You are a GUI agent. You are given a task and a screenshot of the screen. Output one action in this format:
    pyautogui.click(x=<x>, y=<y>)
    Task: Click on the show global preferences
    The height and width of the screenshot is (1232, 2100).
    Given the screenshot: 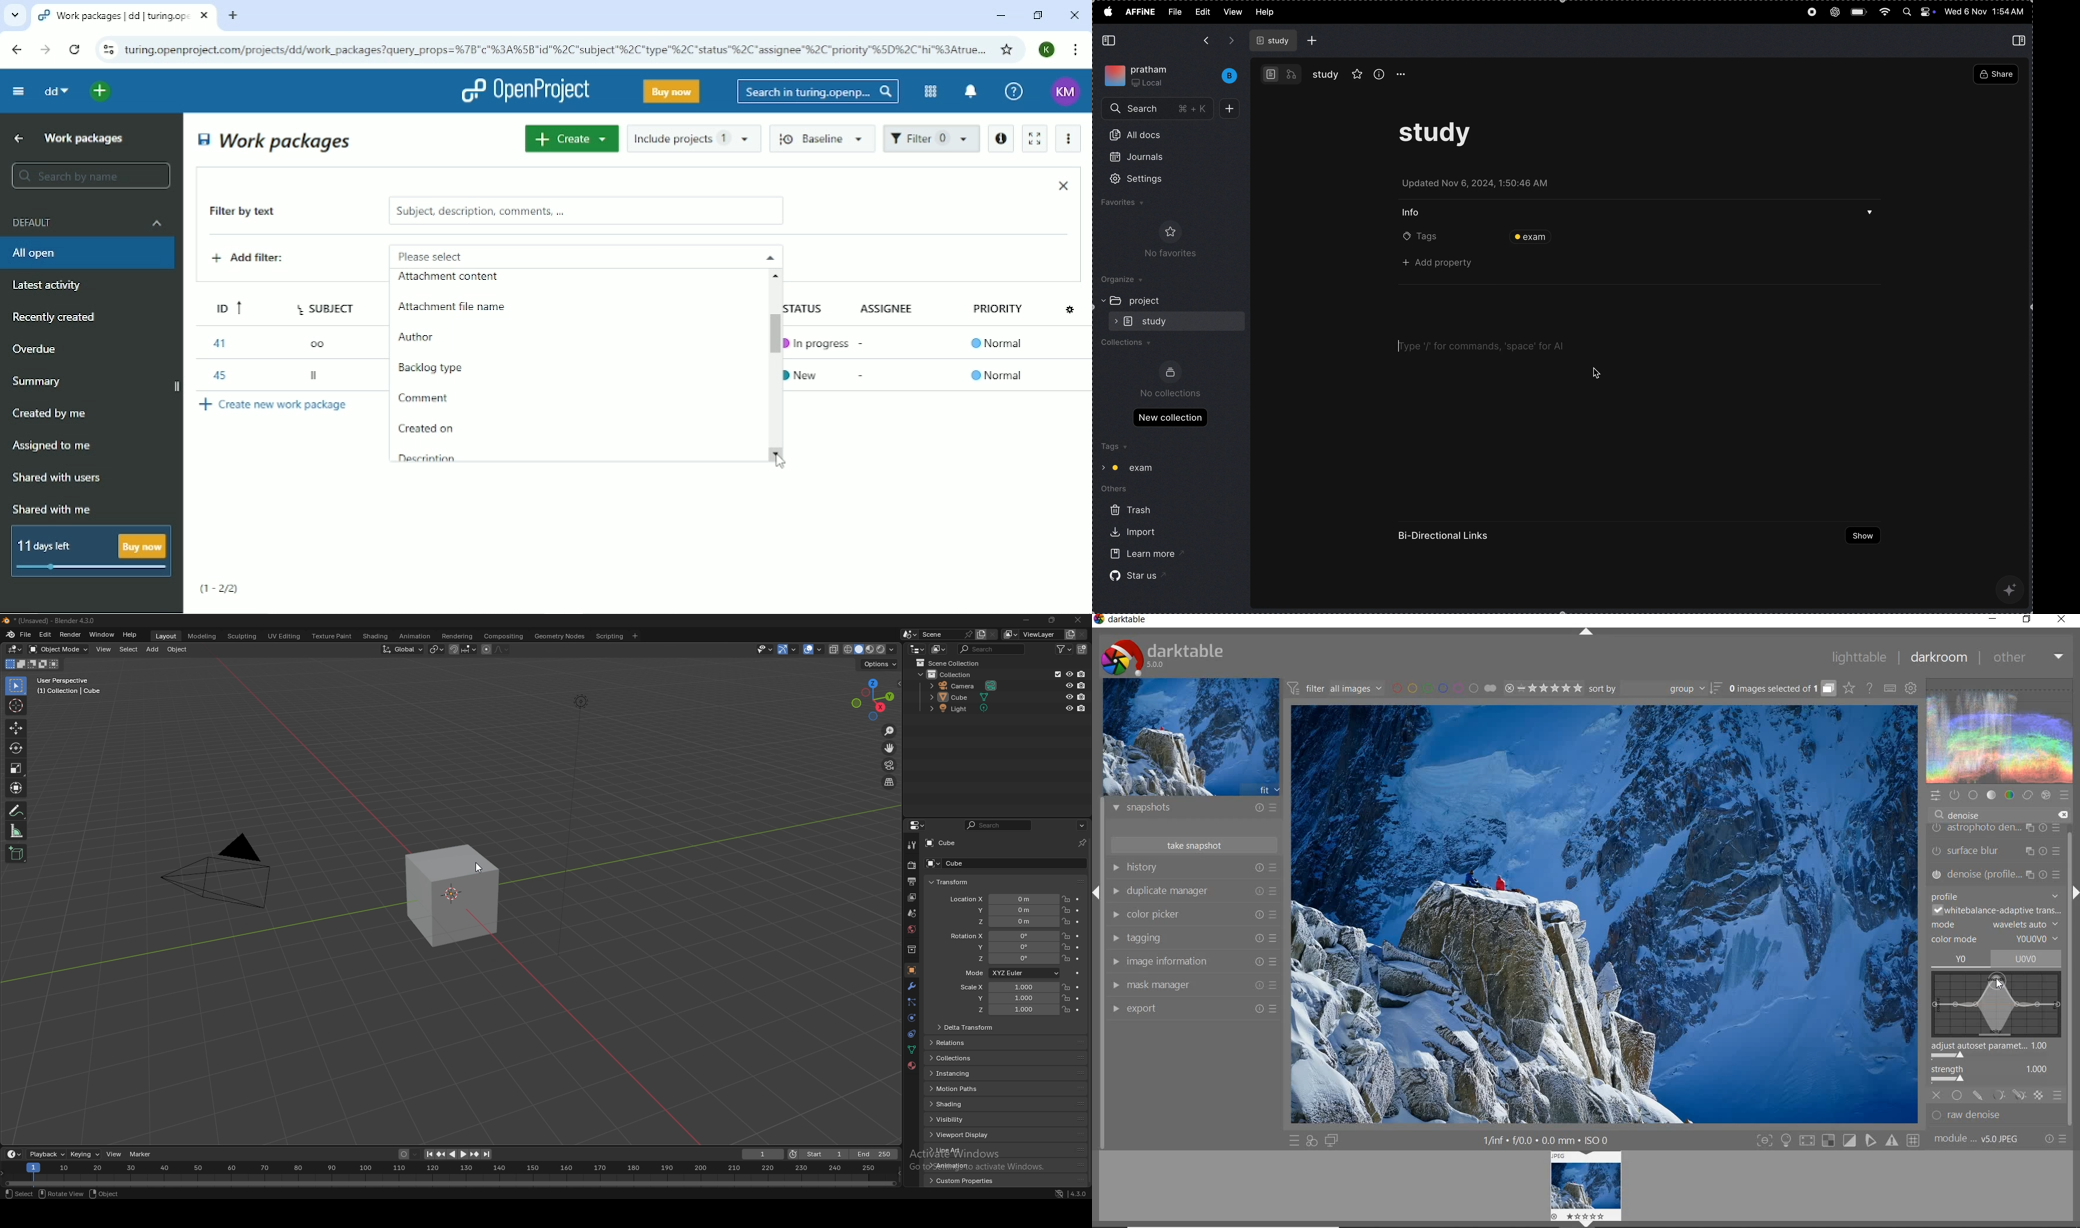 What is the action you would take?
    pyautogui.click(x=1911, y=688)
    